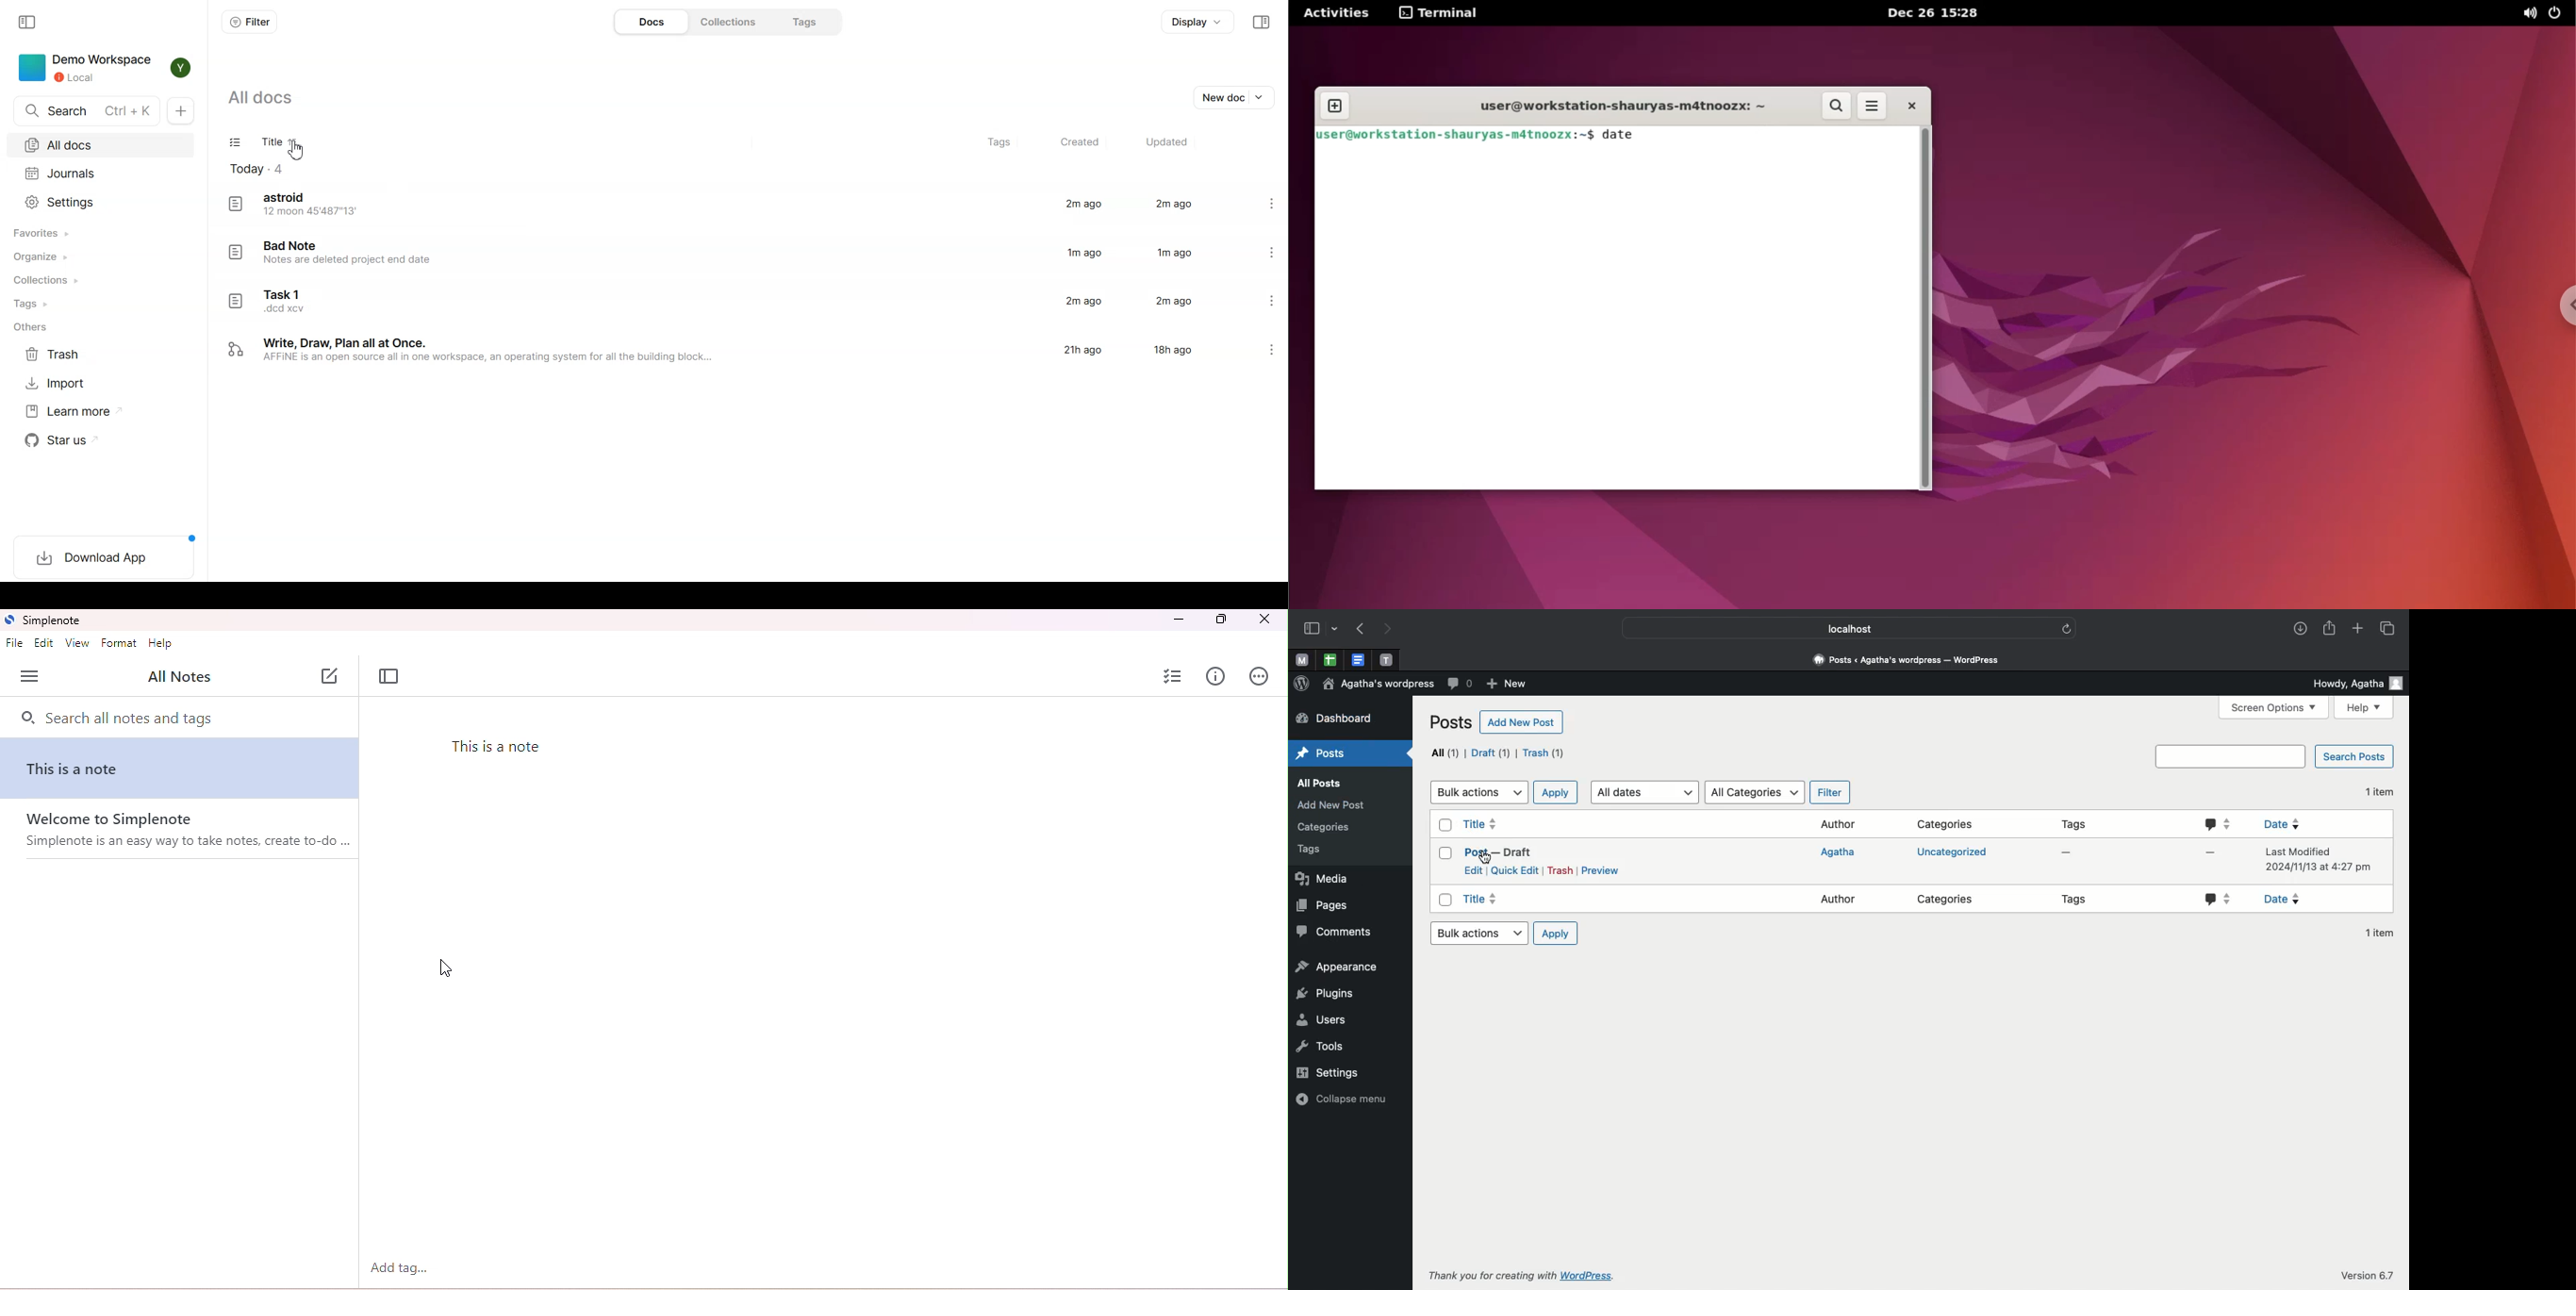 This screenshot has height=1316, width=2576. I want to click on All (1), so click(1441, 753).